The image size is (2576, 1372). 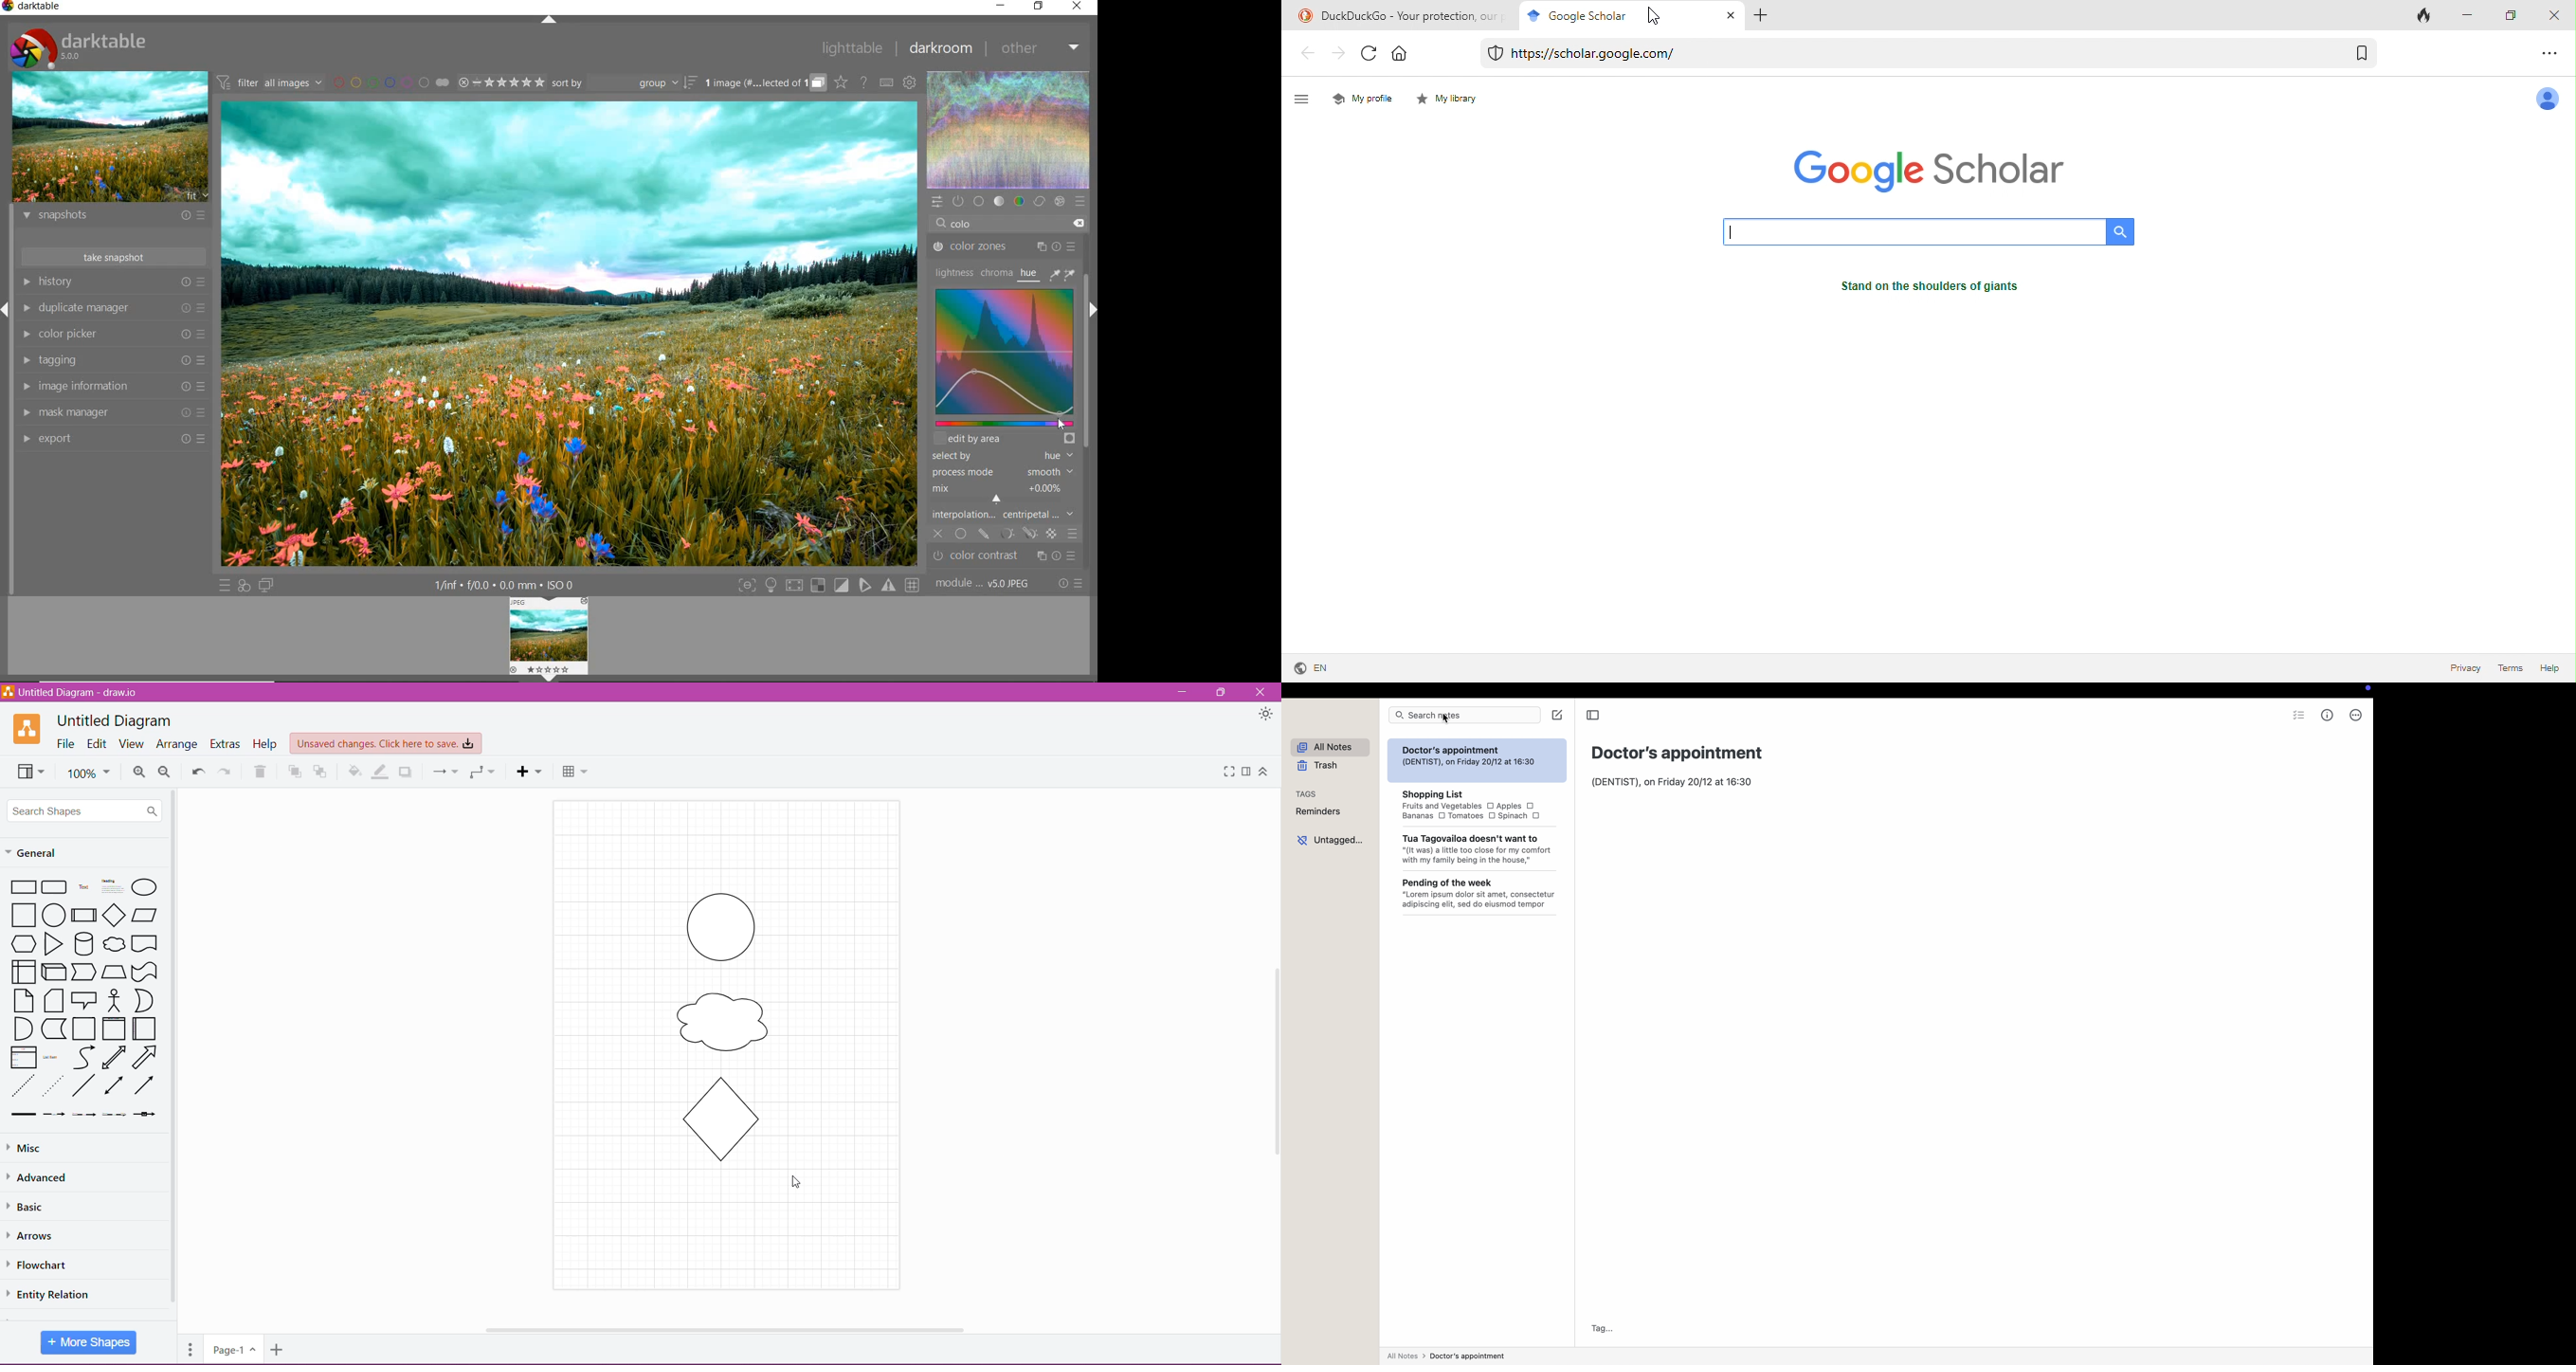 I want to click on Connection, so click(x=442, y=771).